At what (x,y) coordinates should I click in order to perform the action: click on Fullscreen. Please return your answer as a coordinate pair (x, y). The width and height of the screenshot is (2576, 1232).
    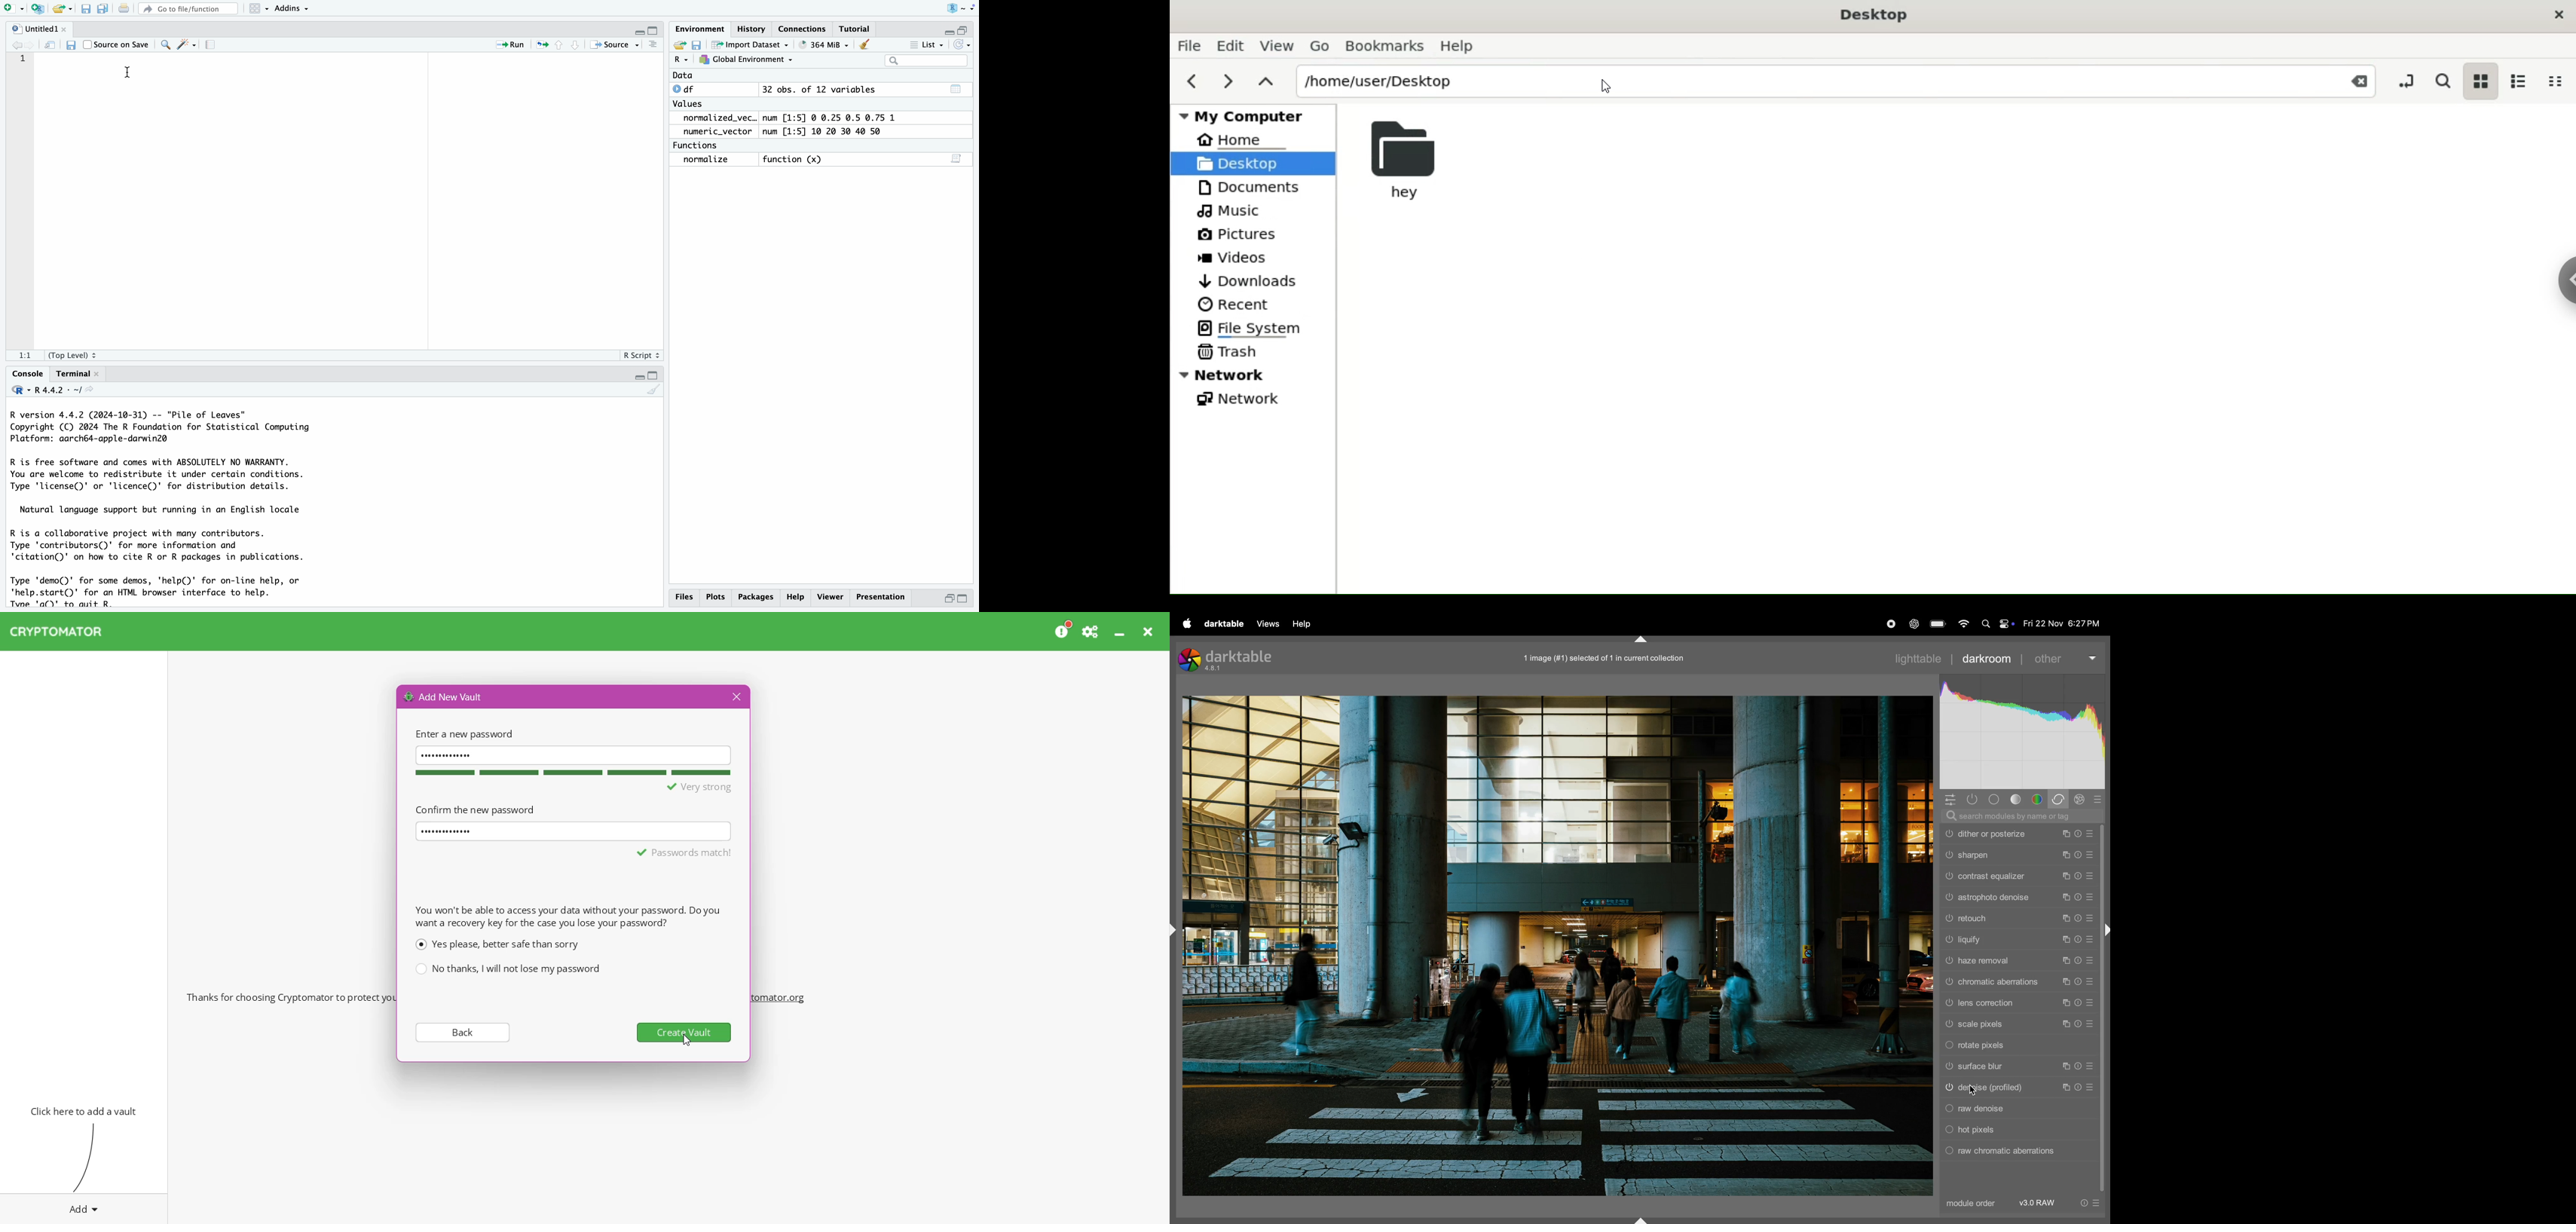
    Looking at the image, I should click on (647, 30).